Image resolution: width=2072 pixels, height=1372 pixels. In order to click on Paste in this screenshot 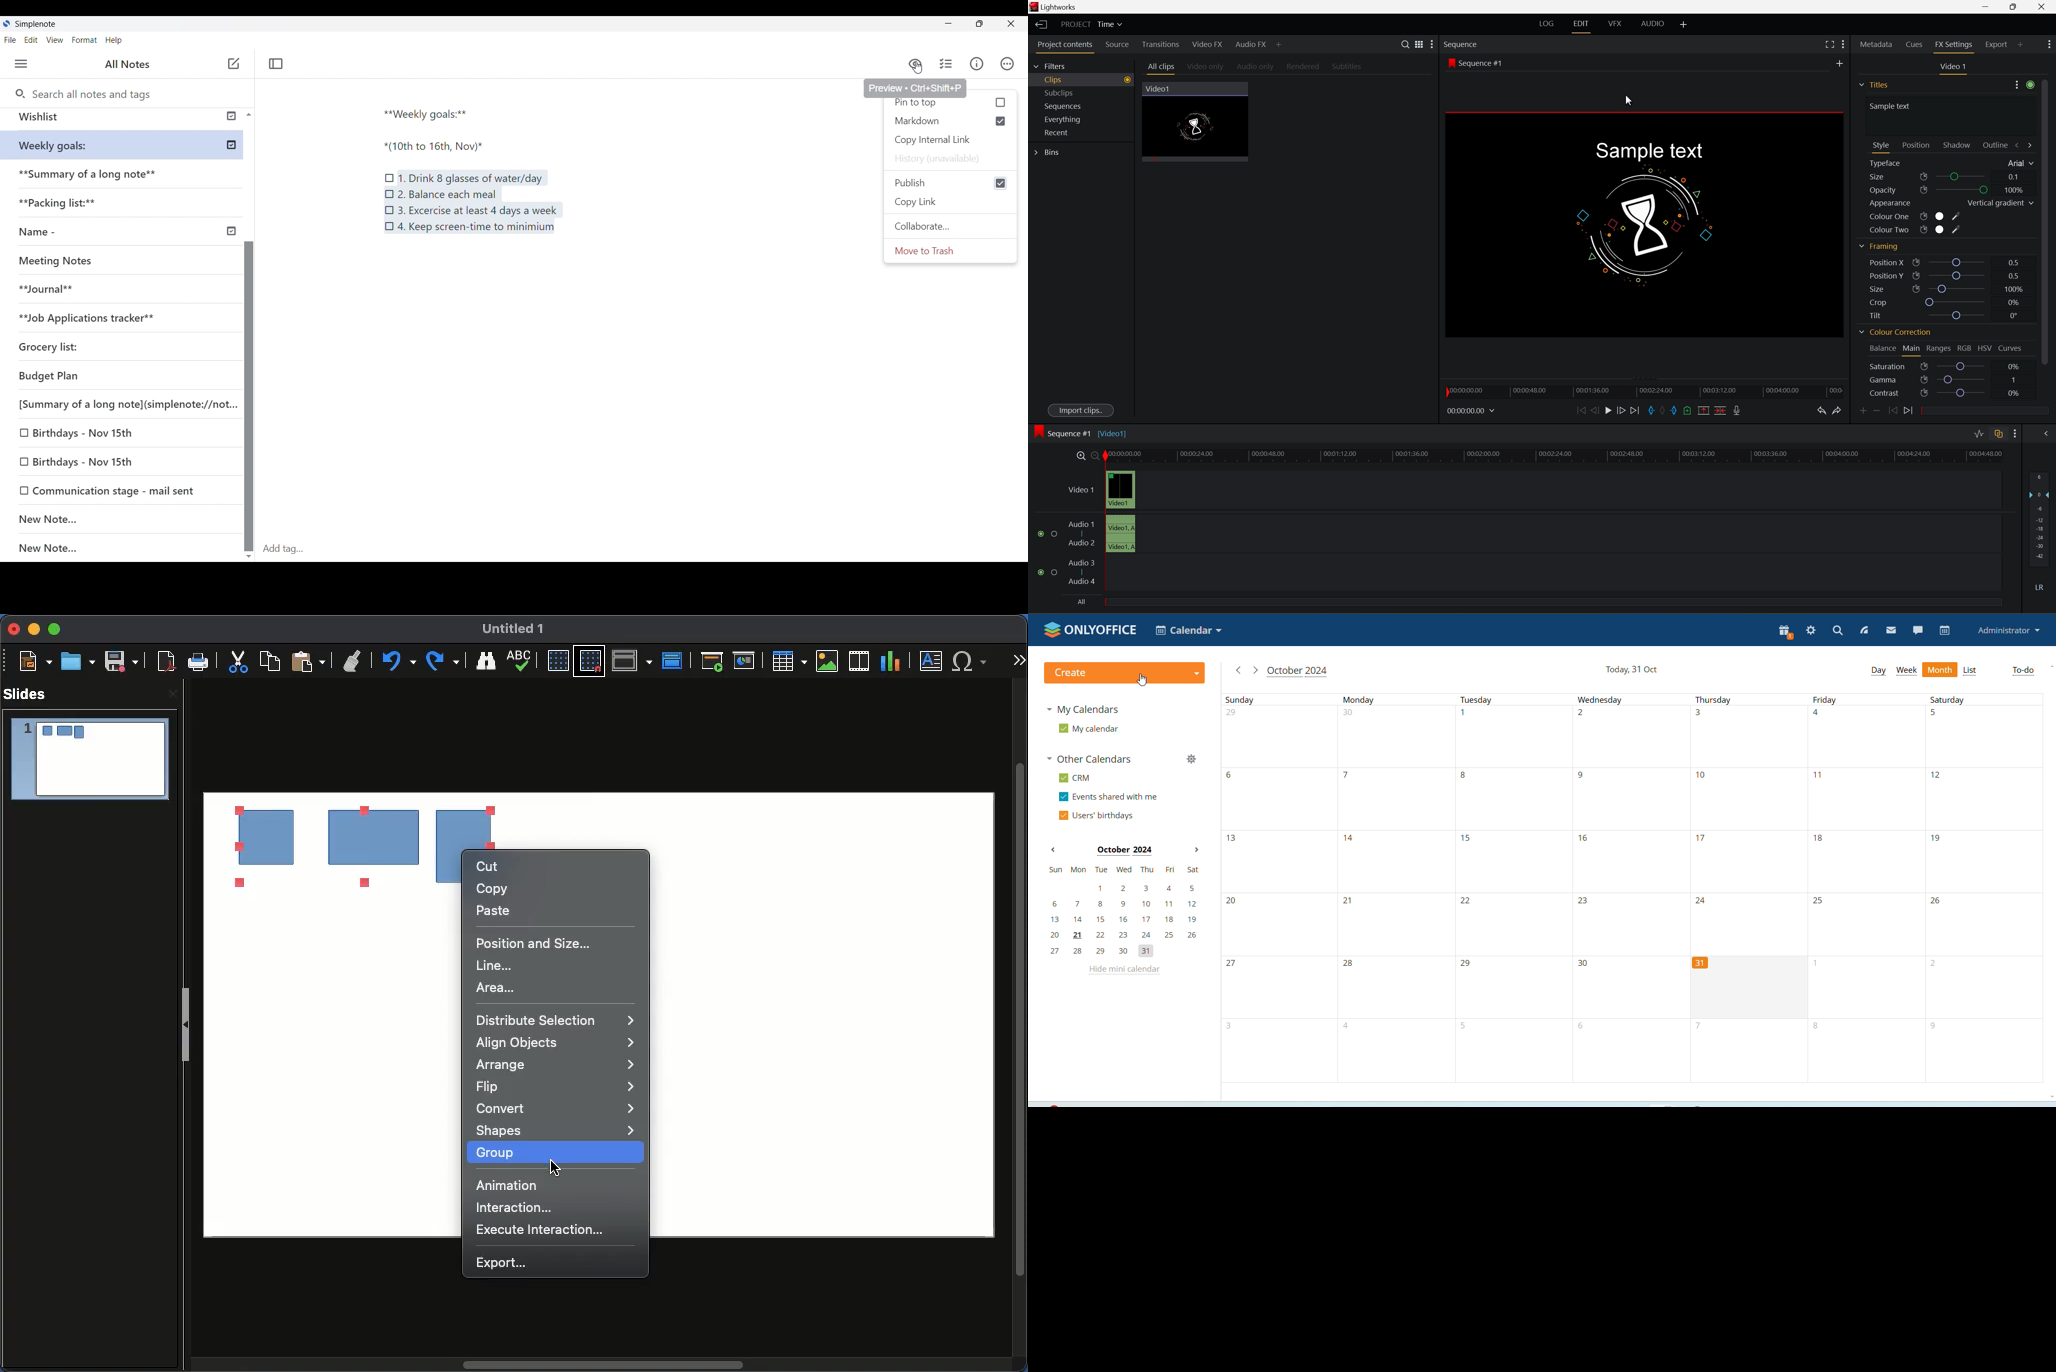, I will do `click(493, 911)`.